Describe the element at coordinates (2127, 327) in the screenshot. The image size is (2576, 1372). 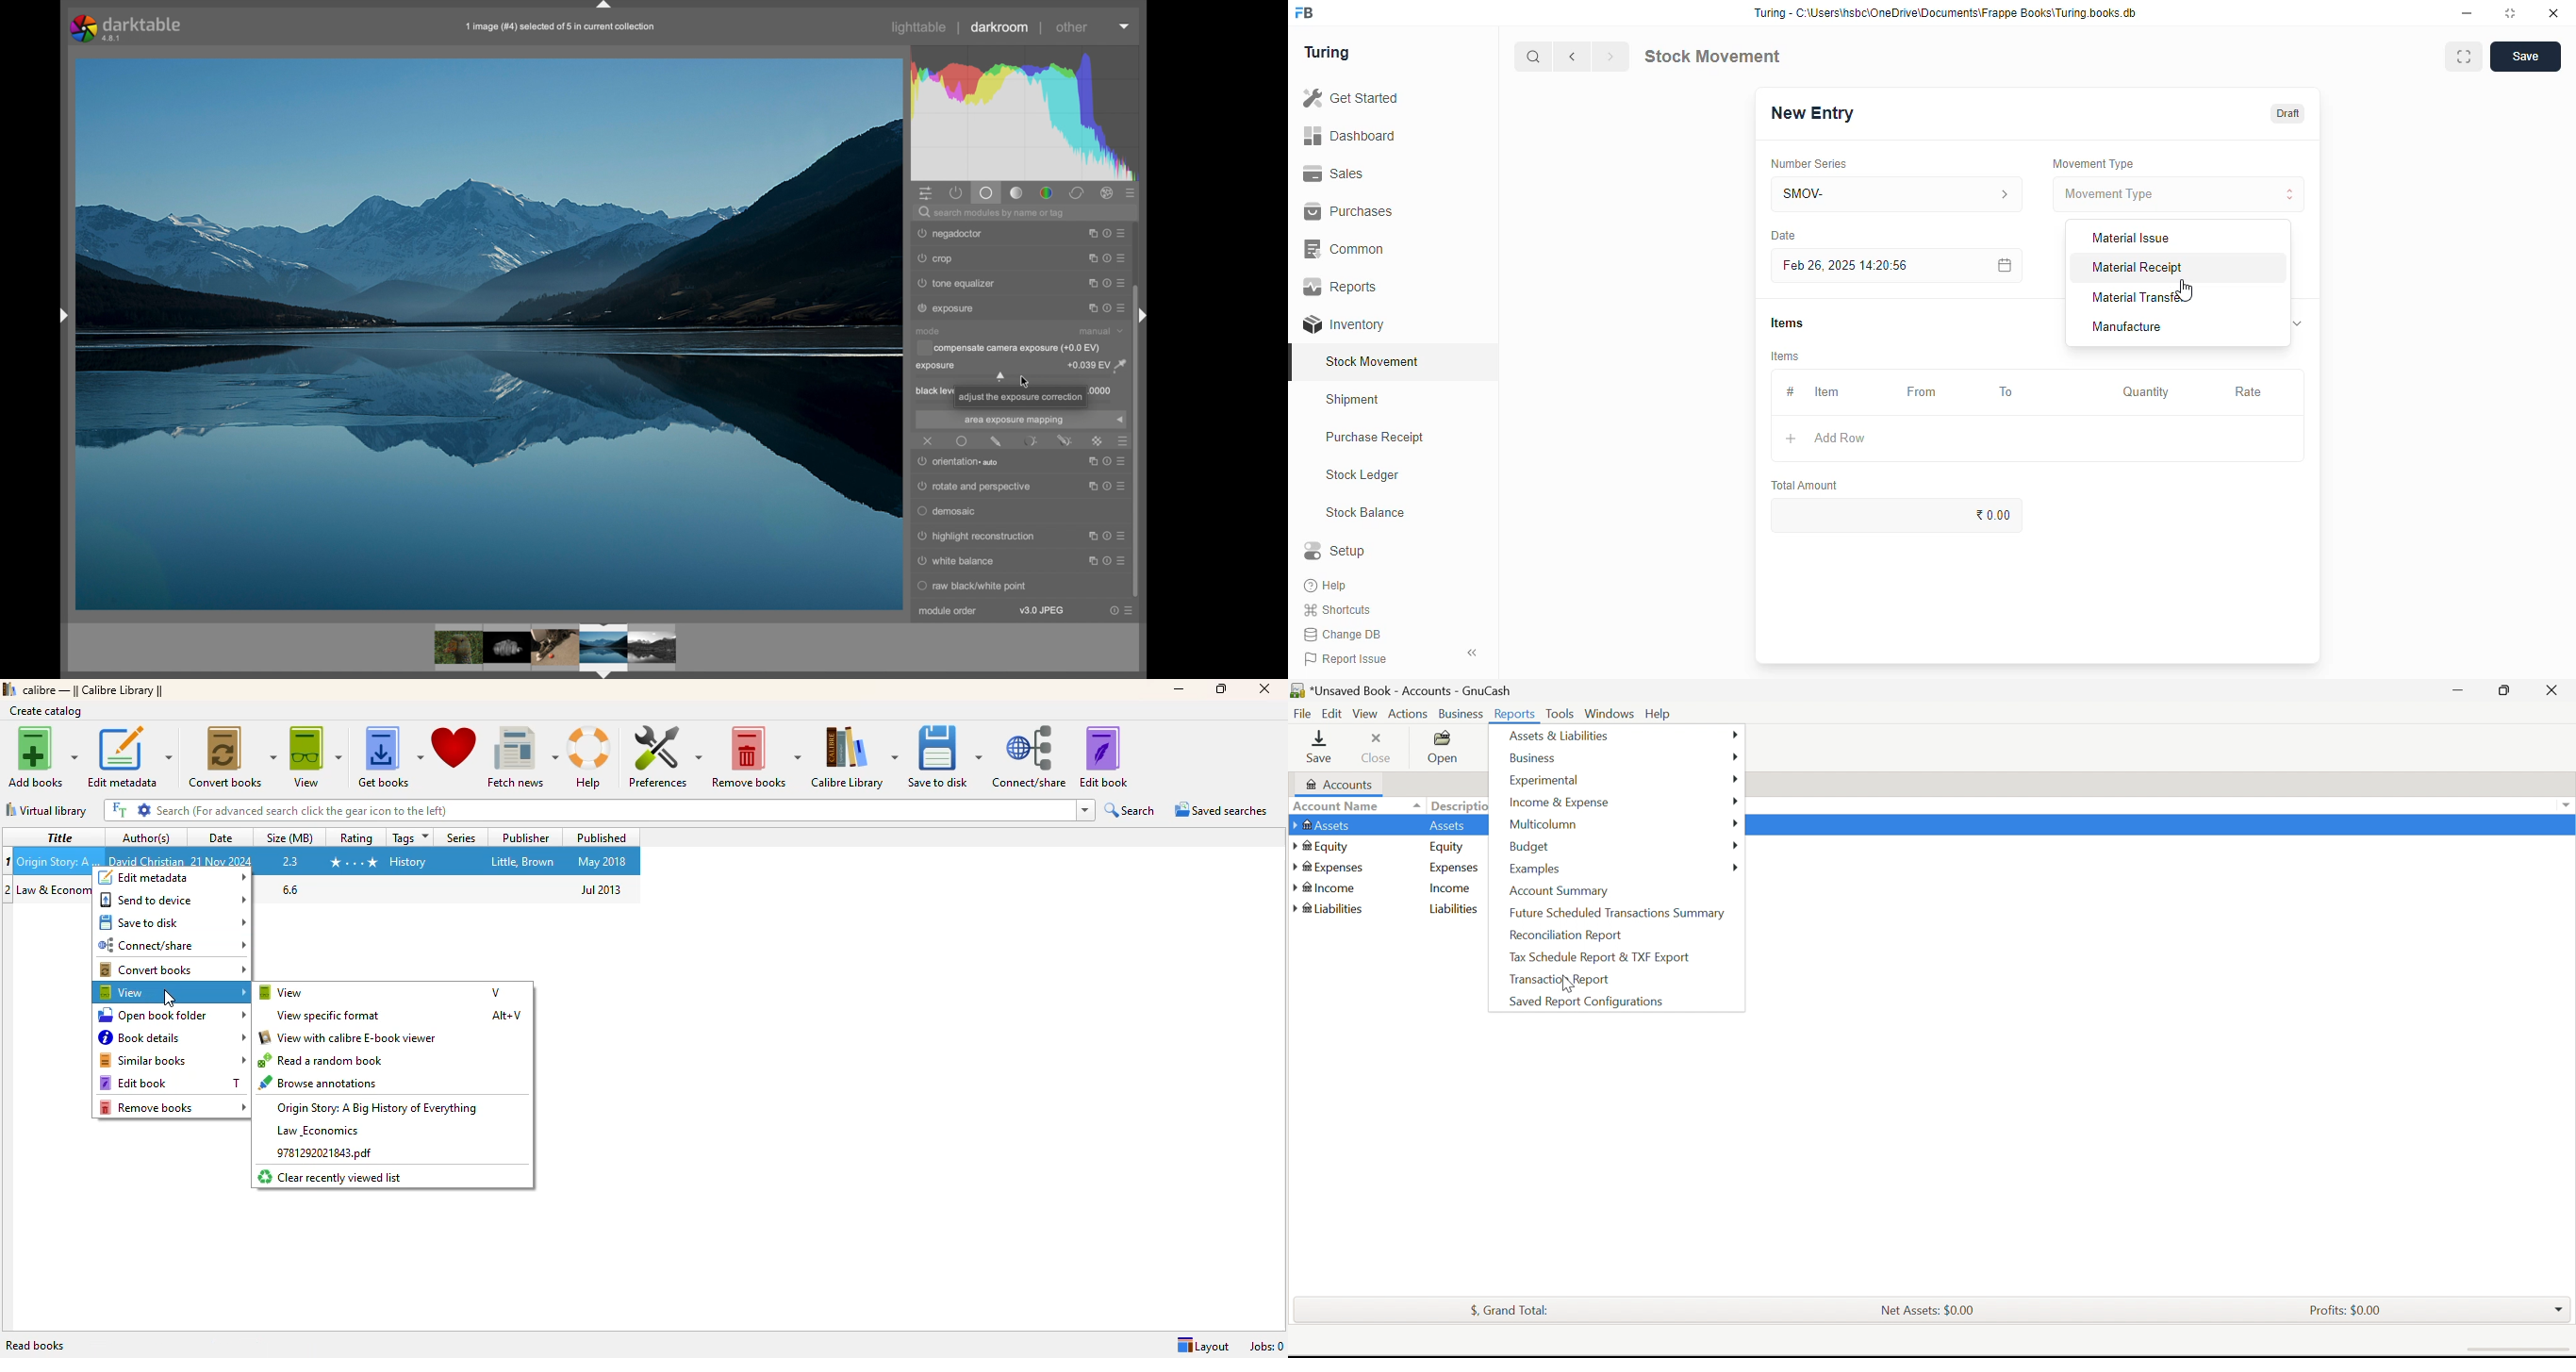
I see `manufacture` at that location.